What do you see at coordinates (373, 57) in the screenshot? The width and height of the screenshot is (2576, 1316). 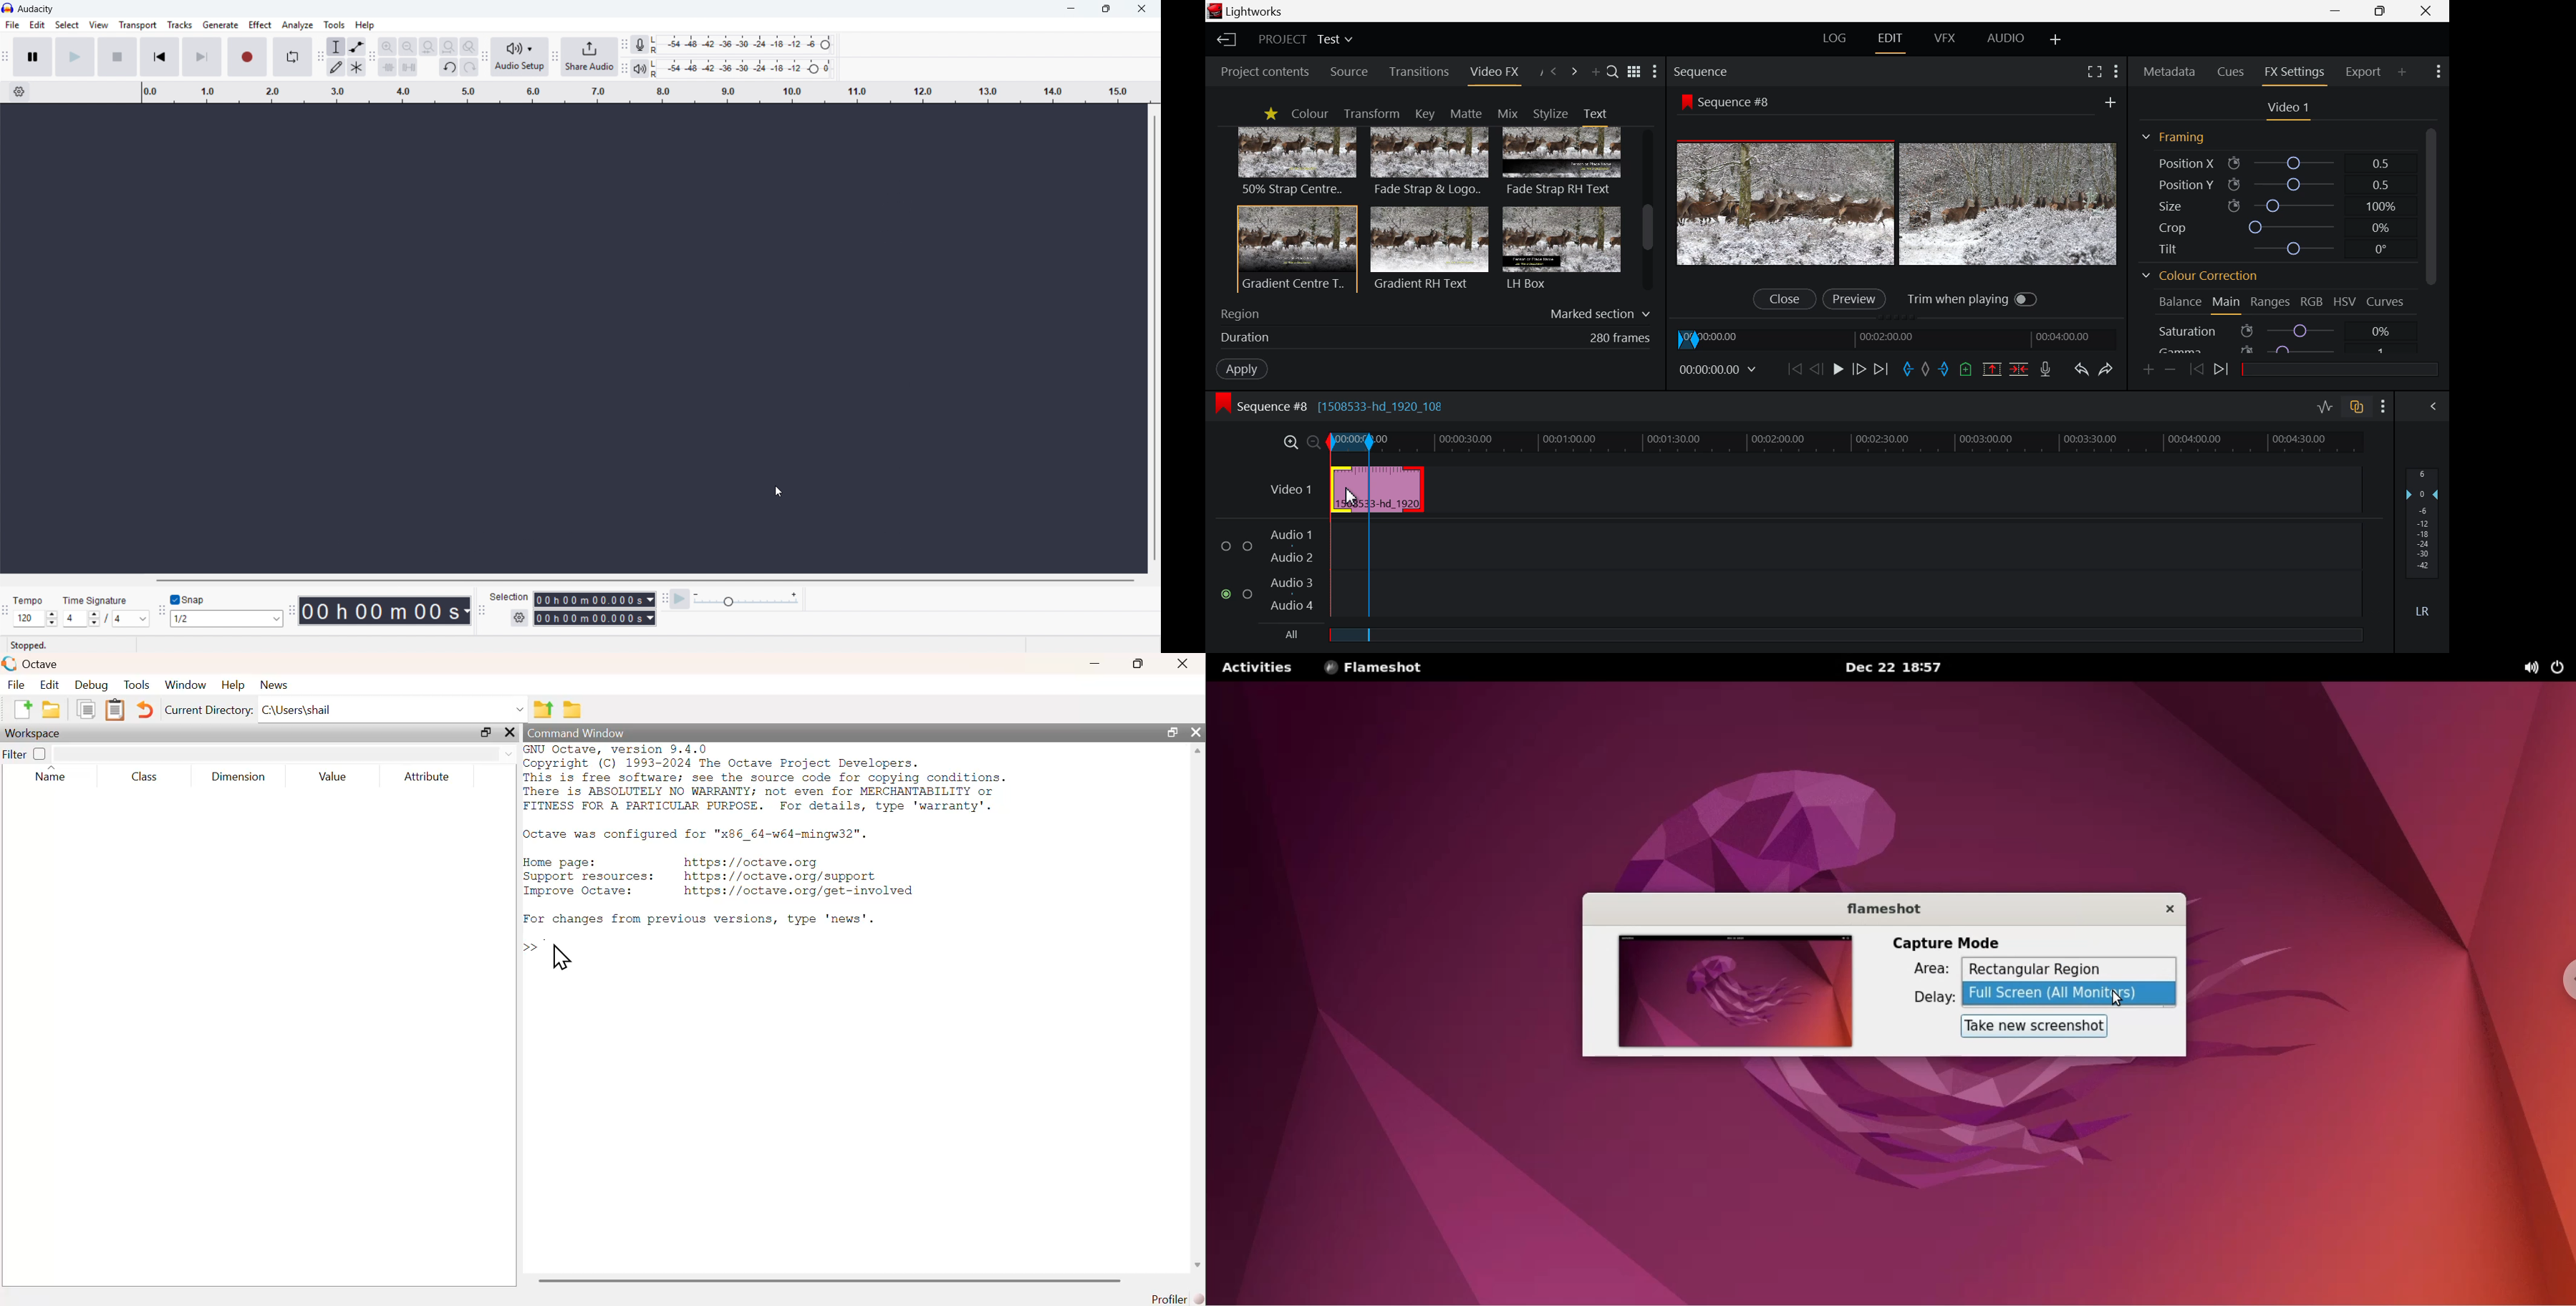 I see `edit toolbar` at bounding box center [373, 57].